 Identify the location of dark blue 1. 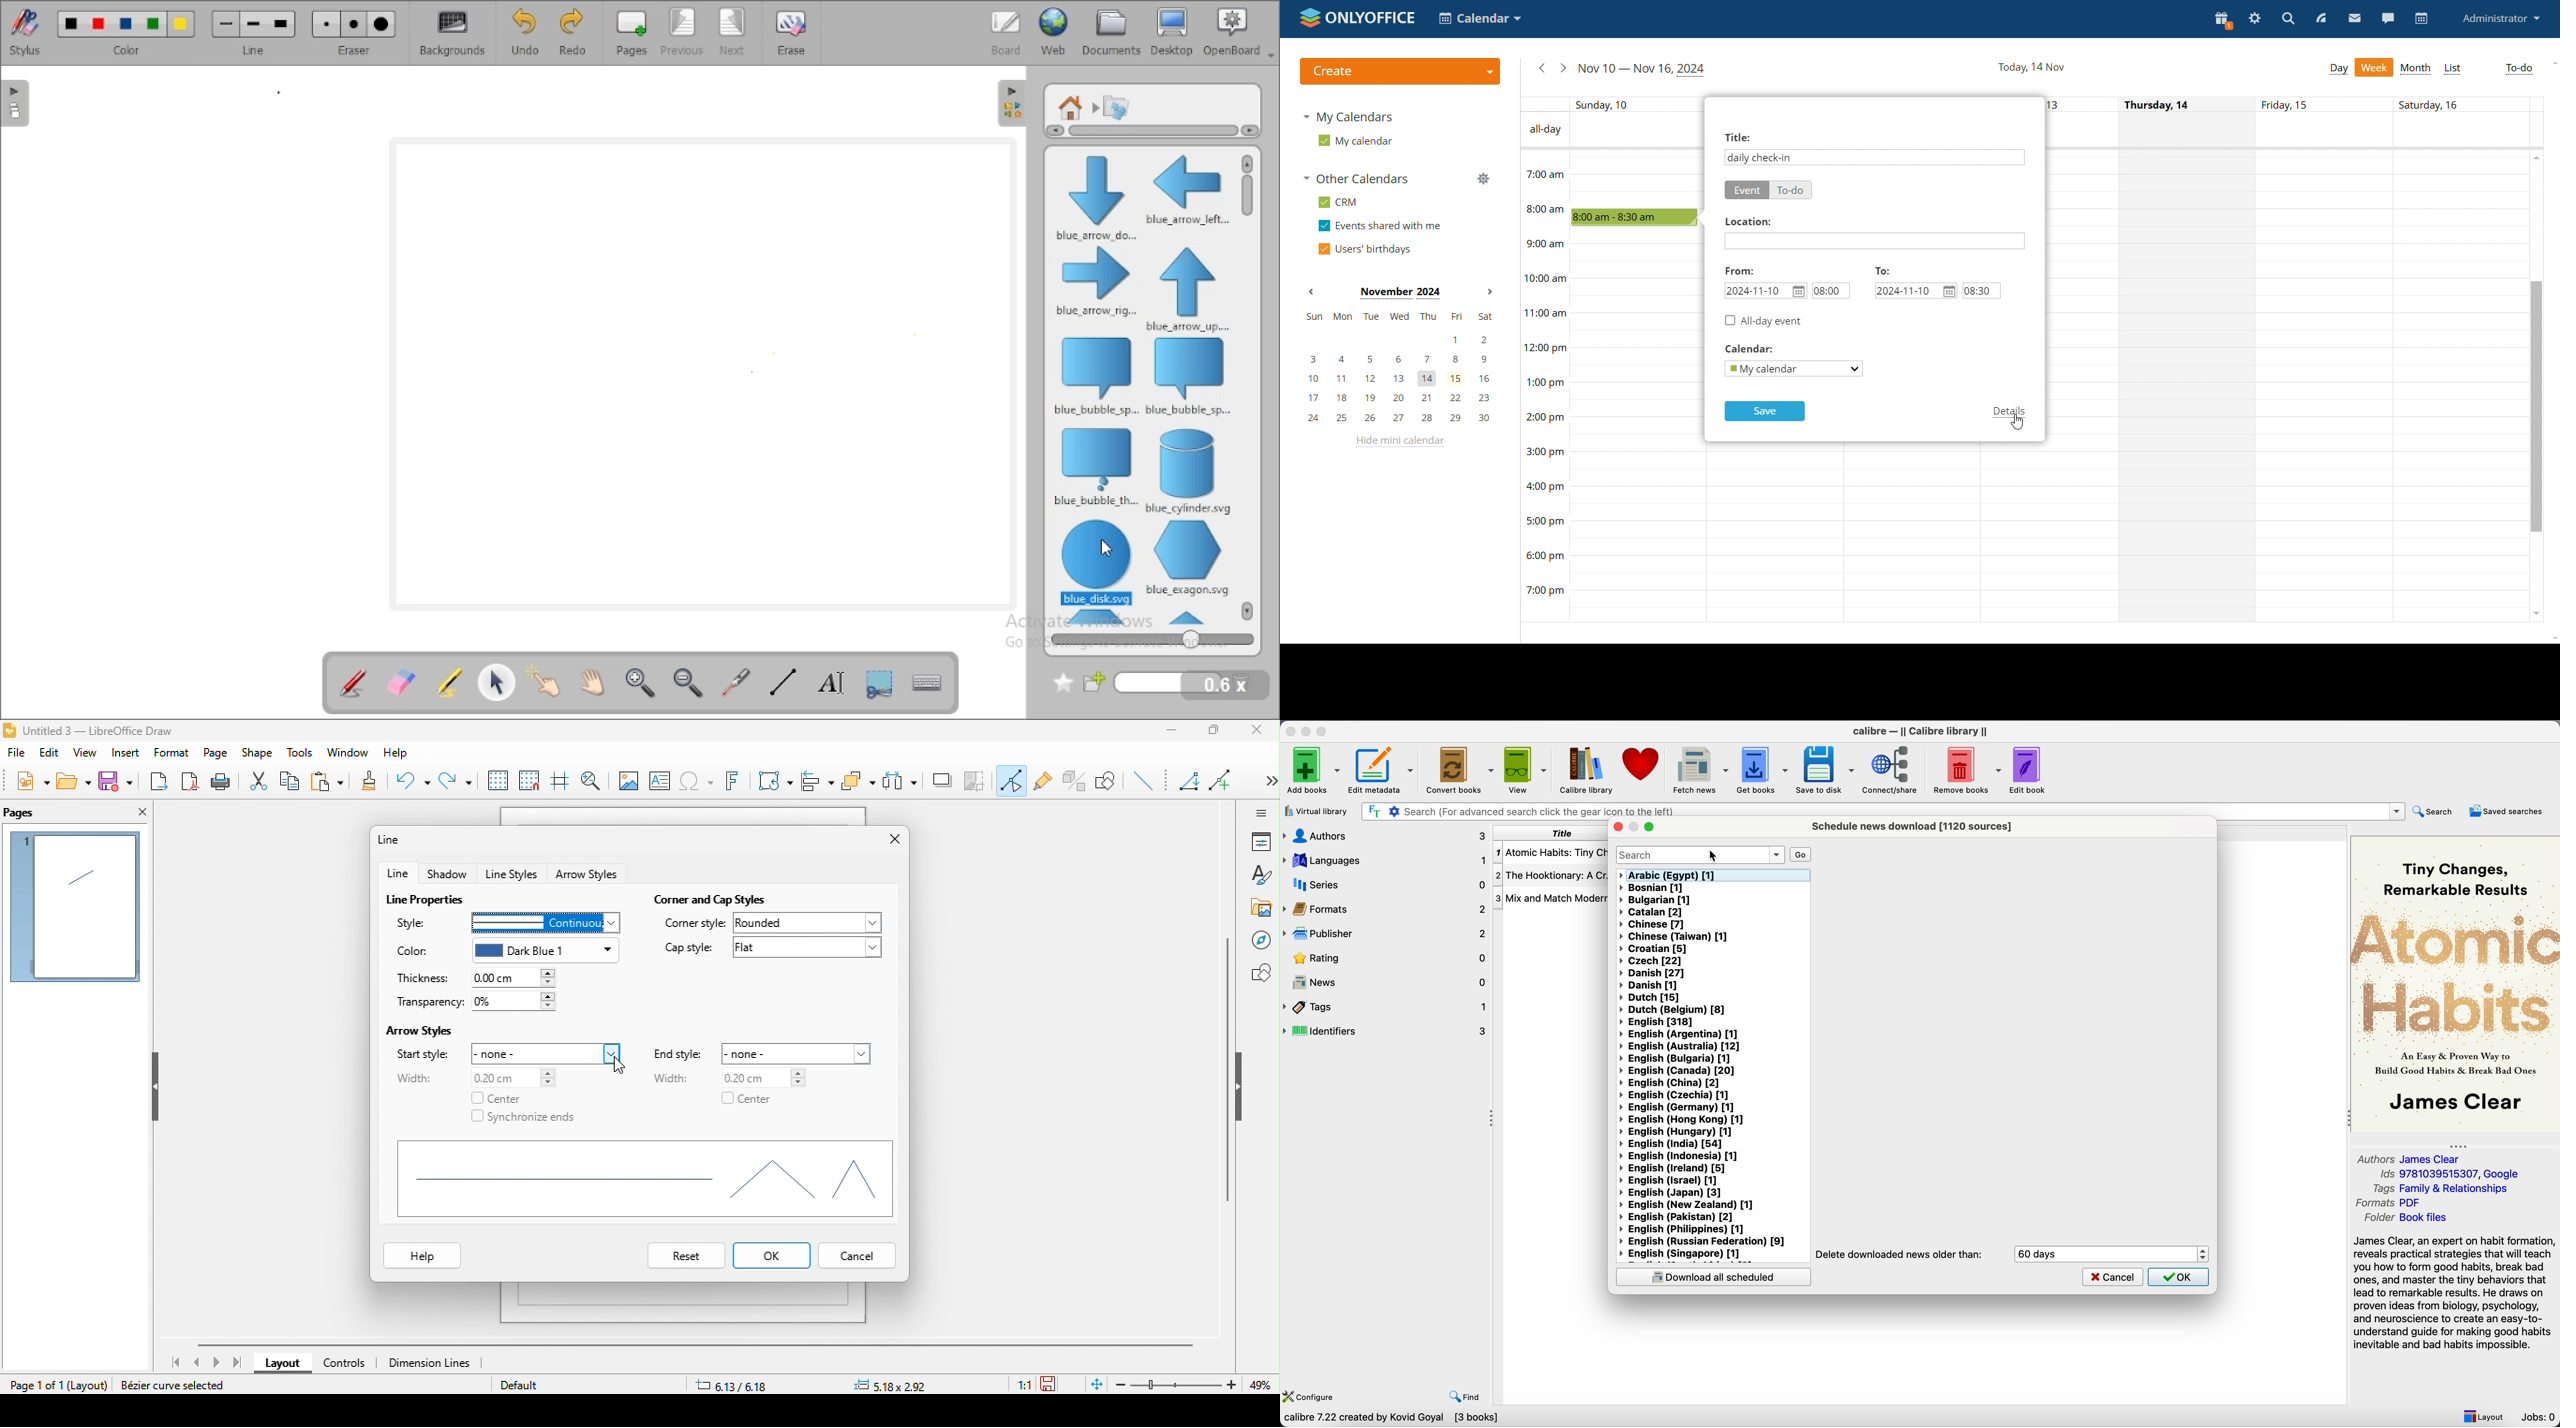
(547, 951).